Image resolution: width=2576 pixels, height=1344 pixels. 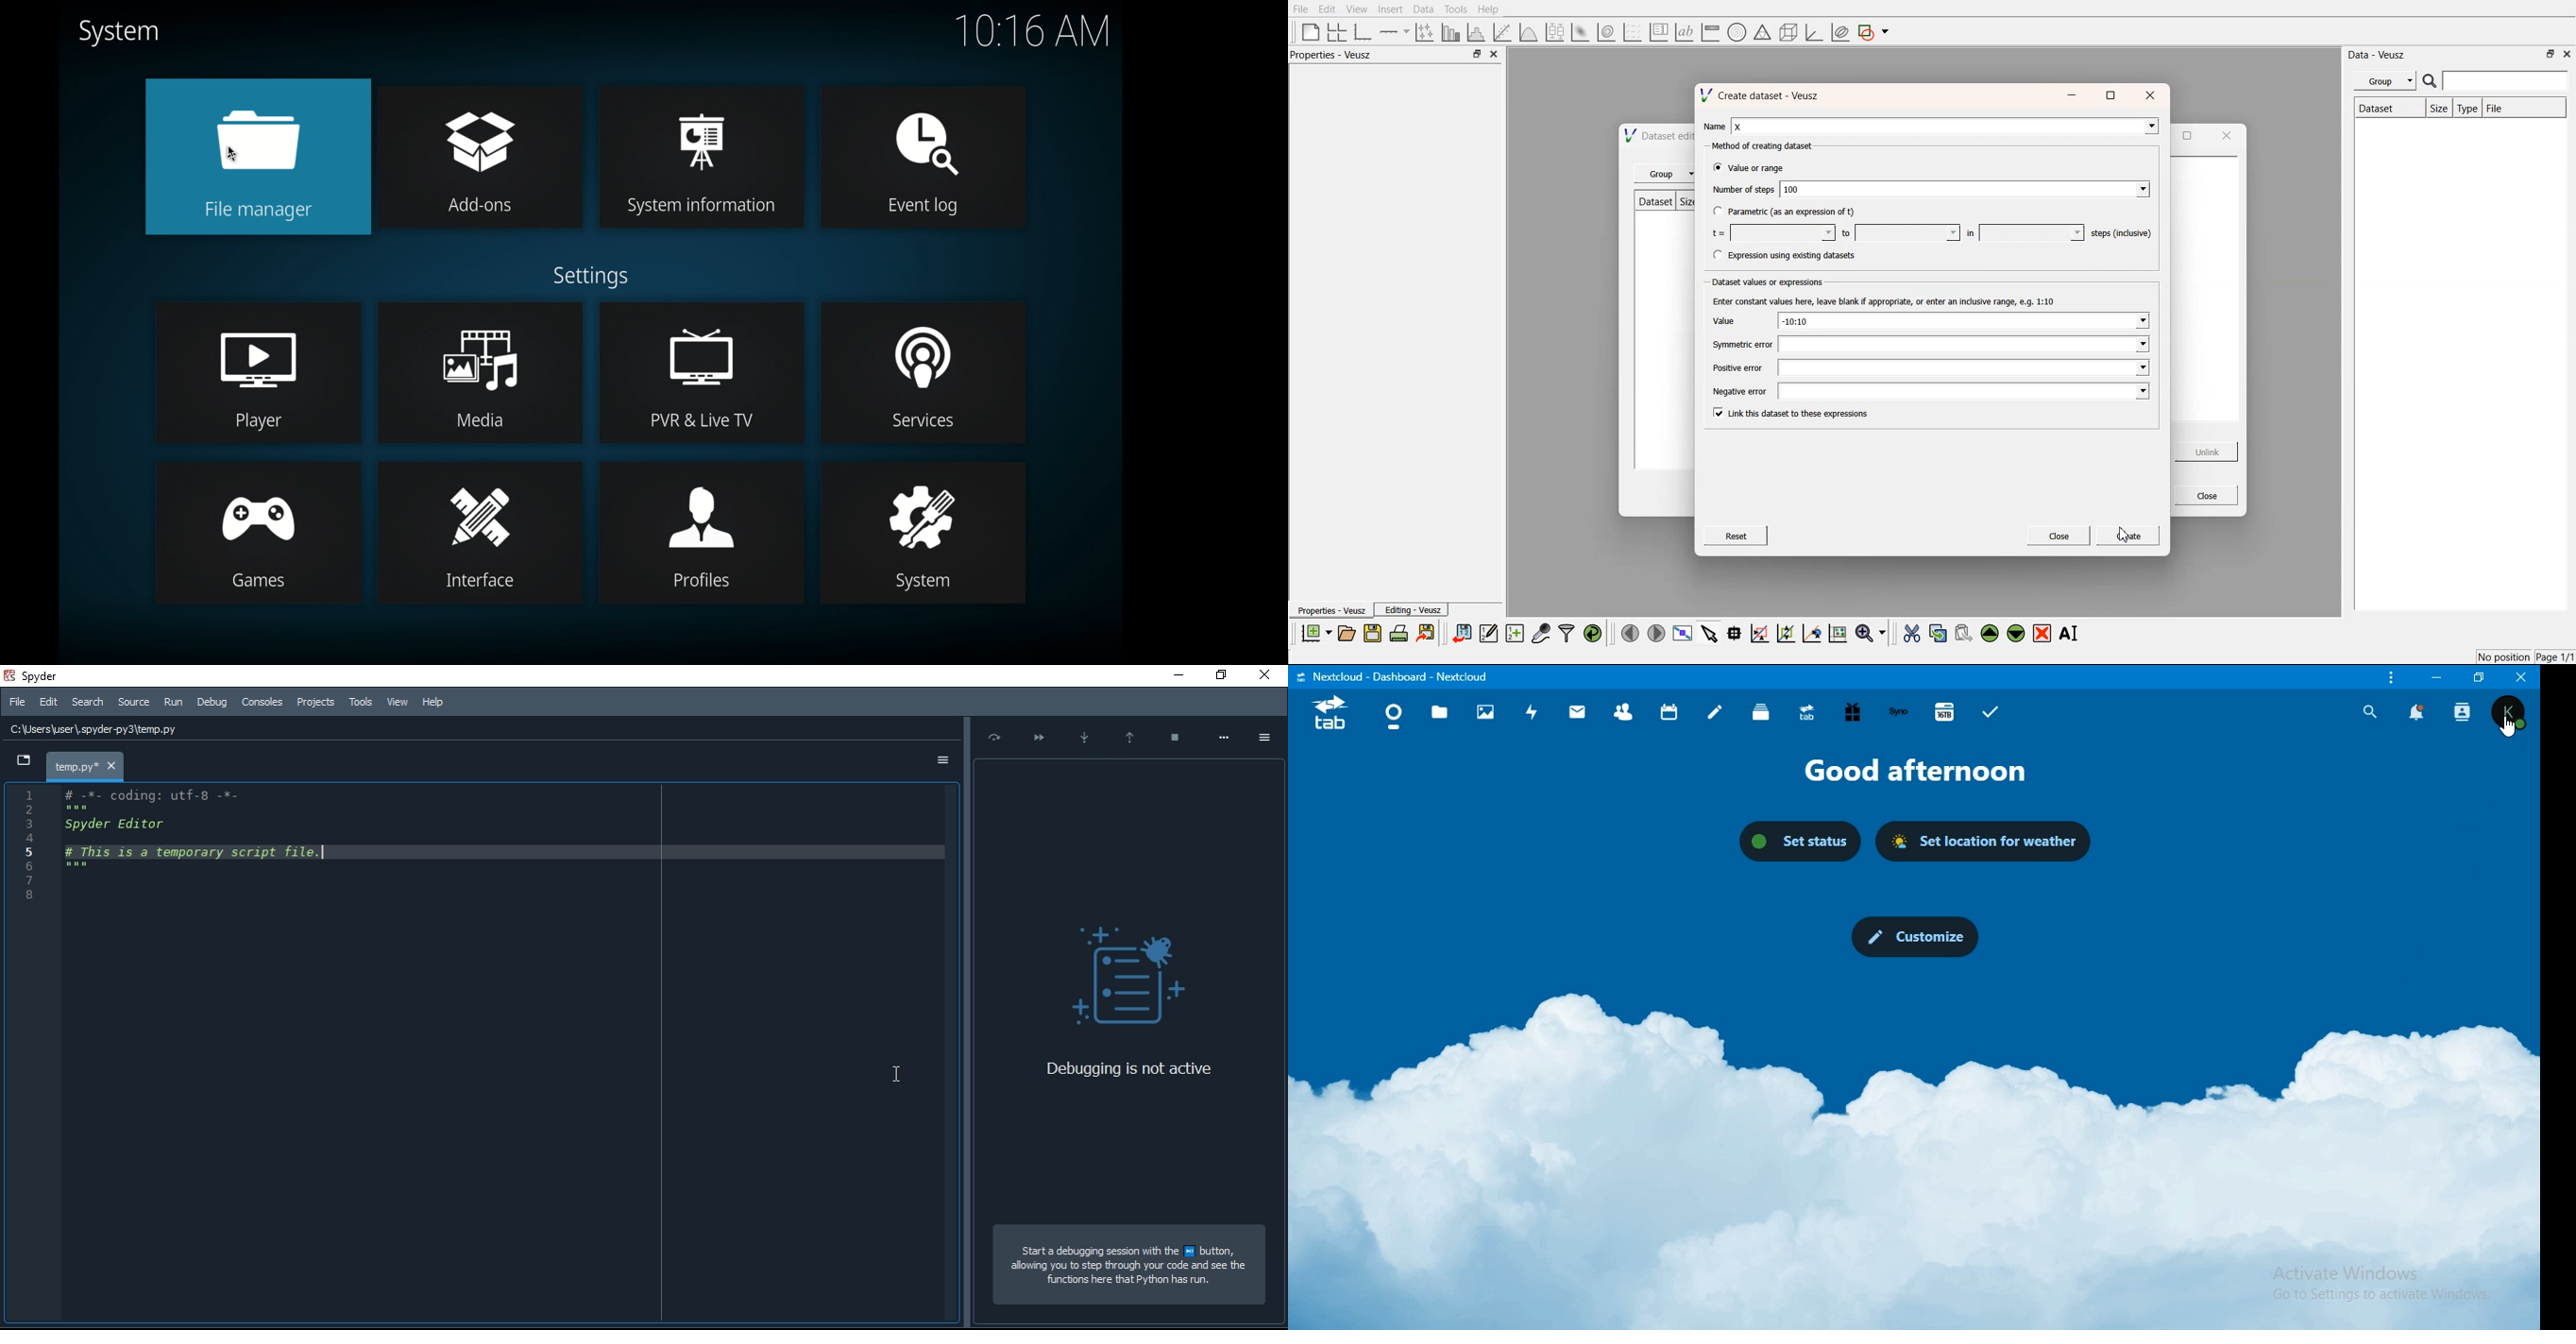 What do you see at coordinates (1846, 234) in the screenshot?
I see `to` at bounding box center [1846, 234].